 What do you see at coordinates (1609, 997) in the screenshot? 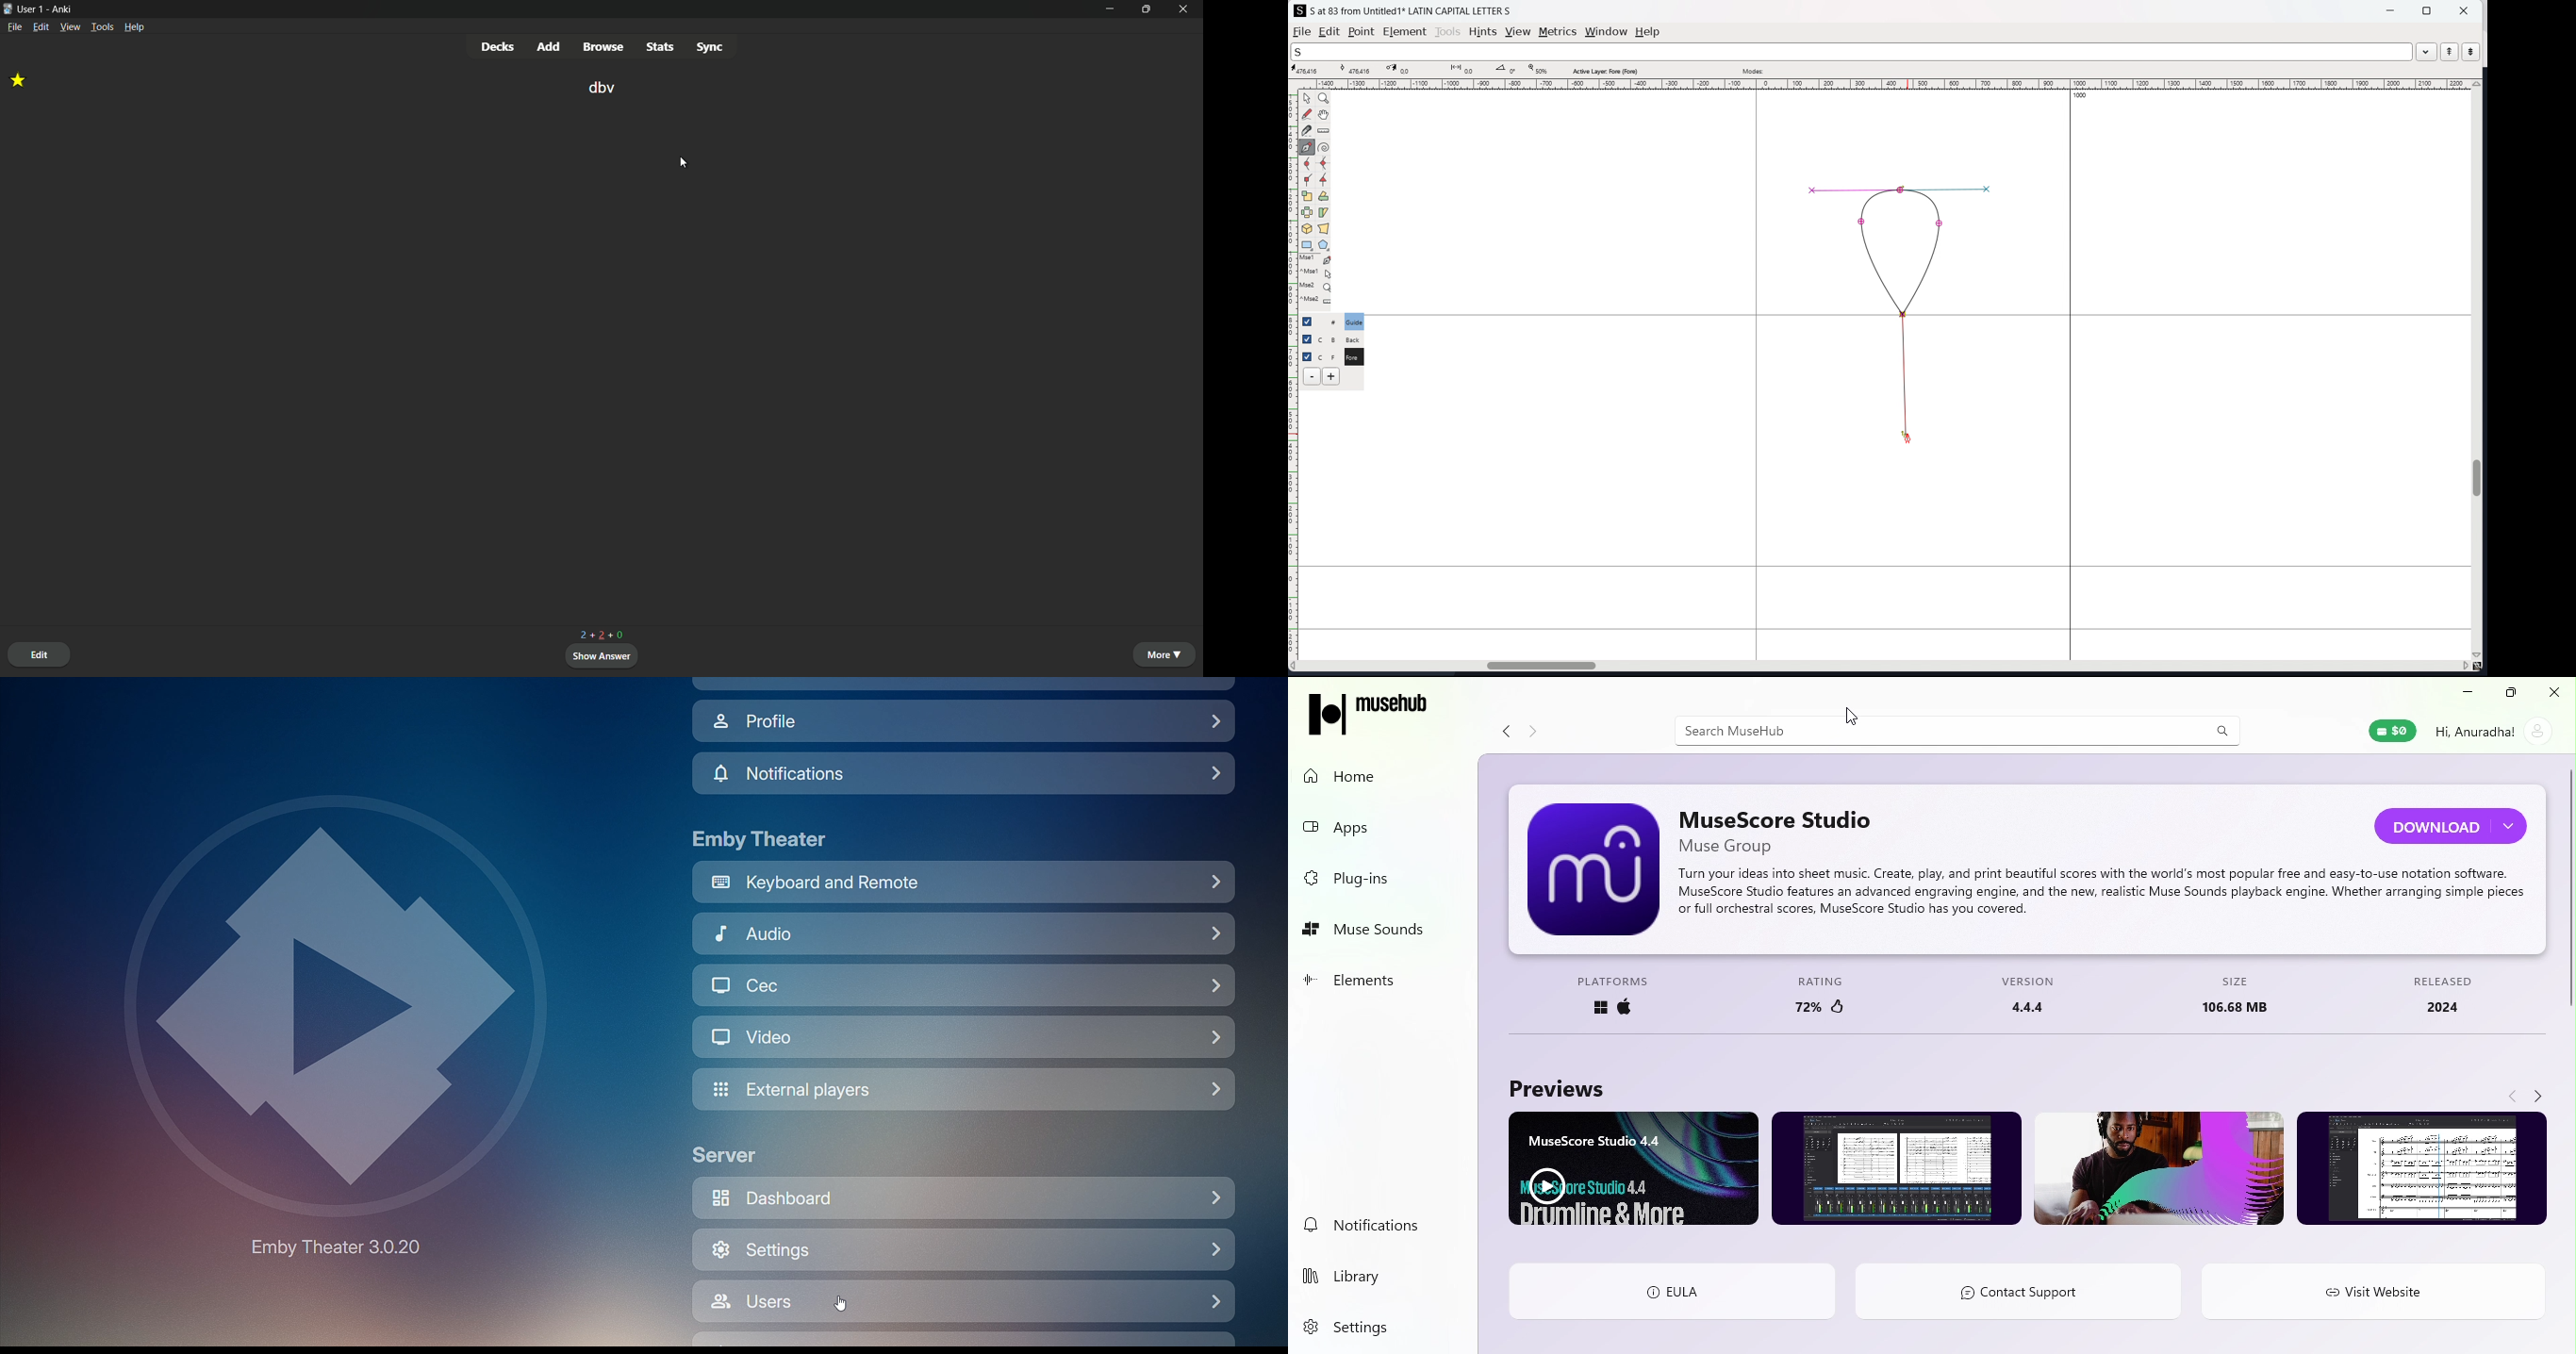
I see `Platforms` at bounding box center [1609, 997].